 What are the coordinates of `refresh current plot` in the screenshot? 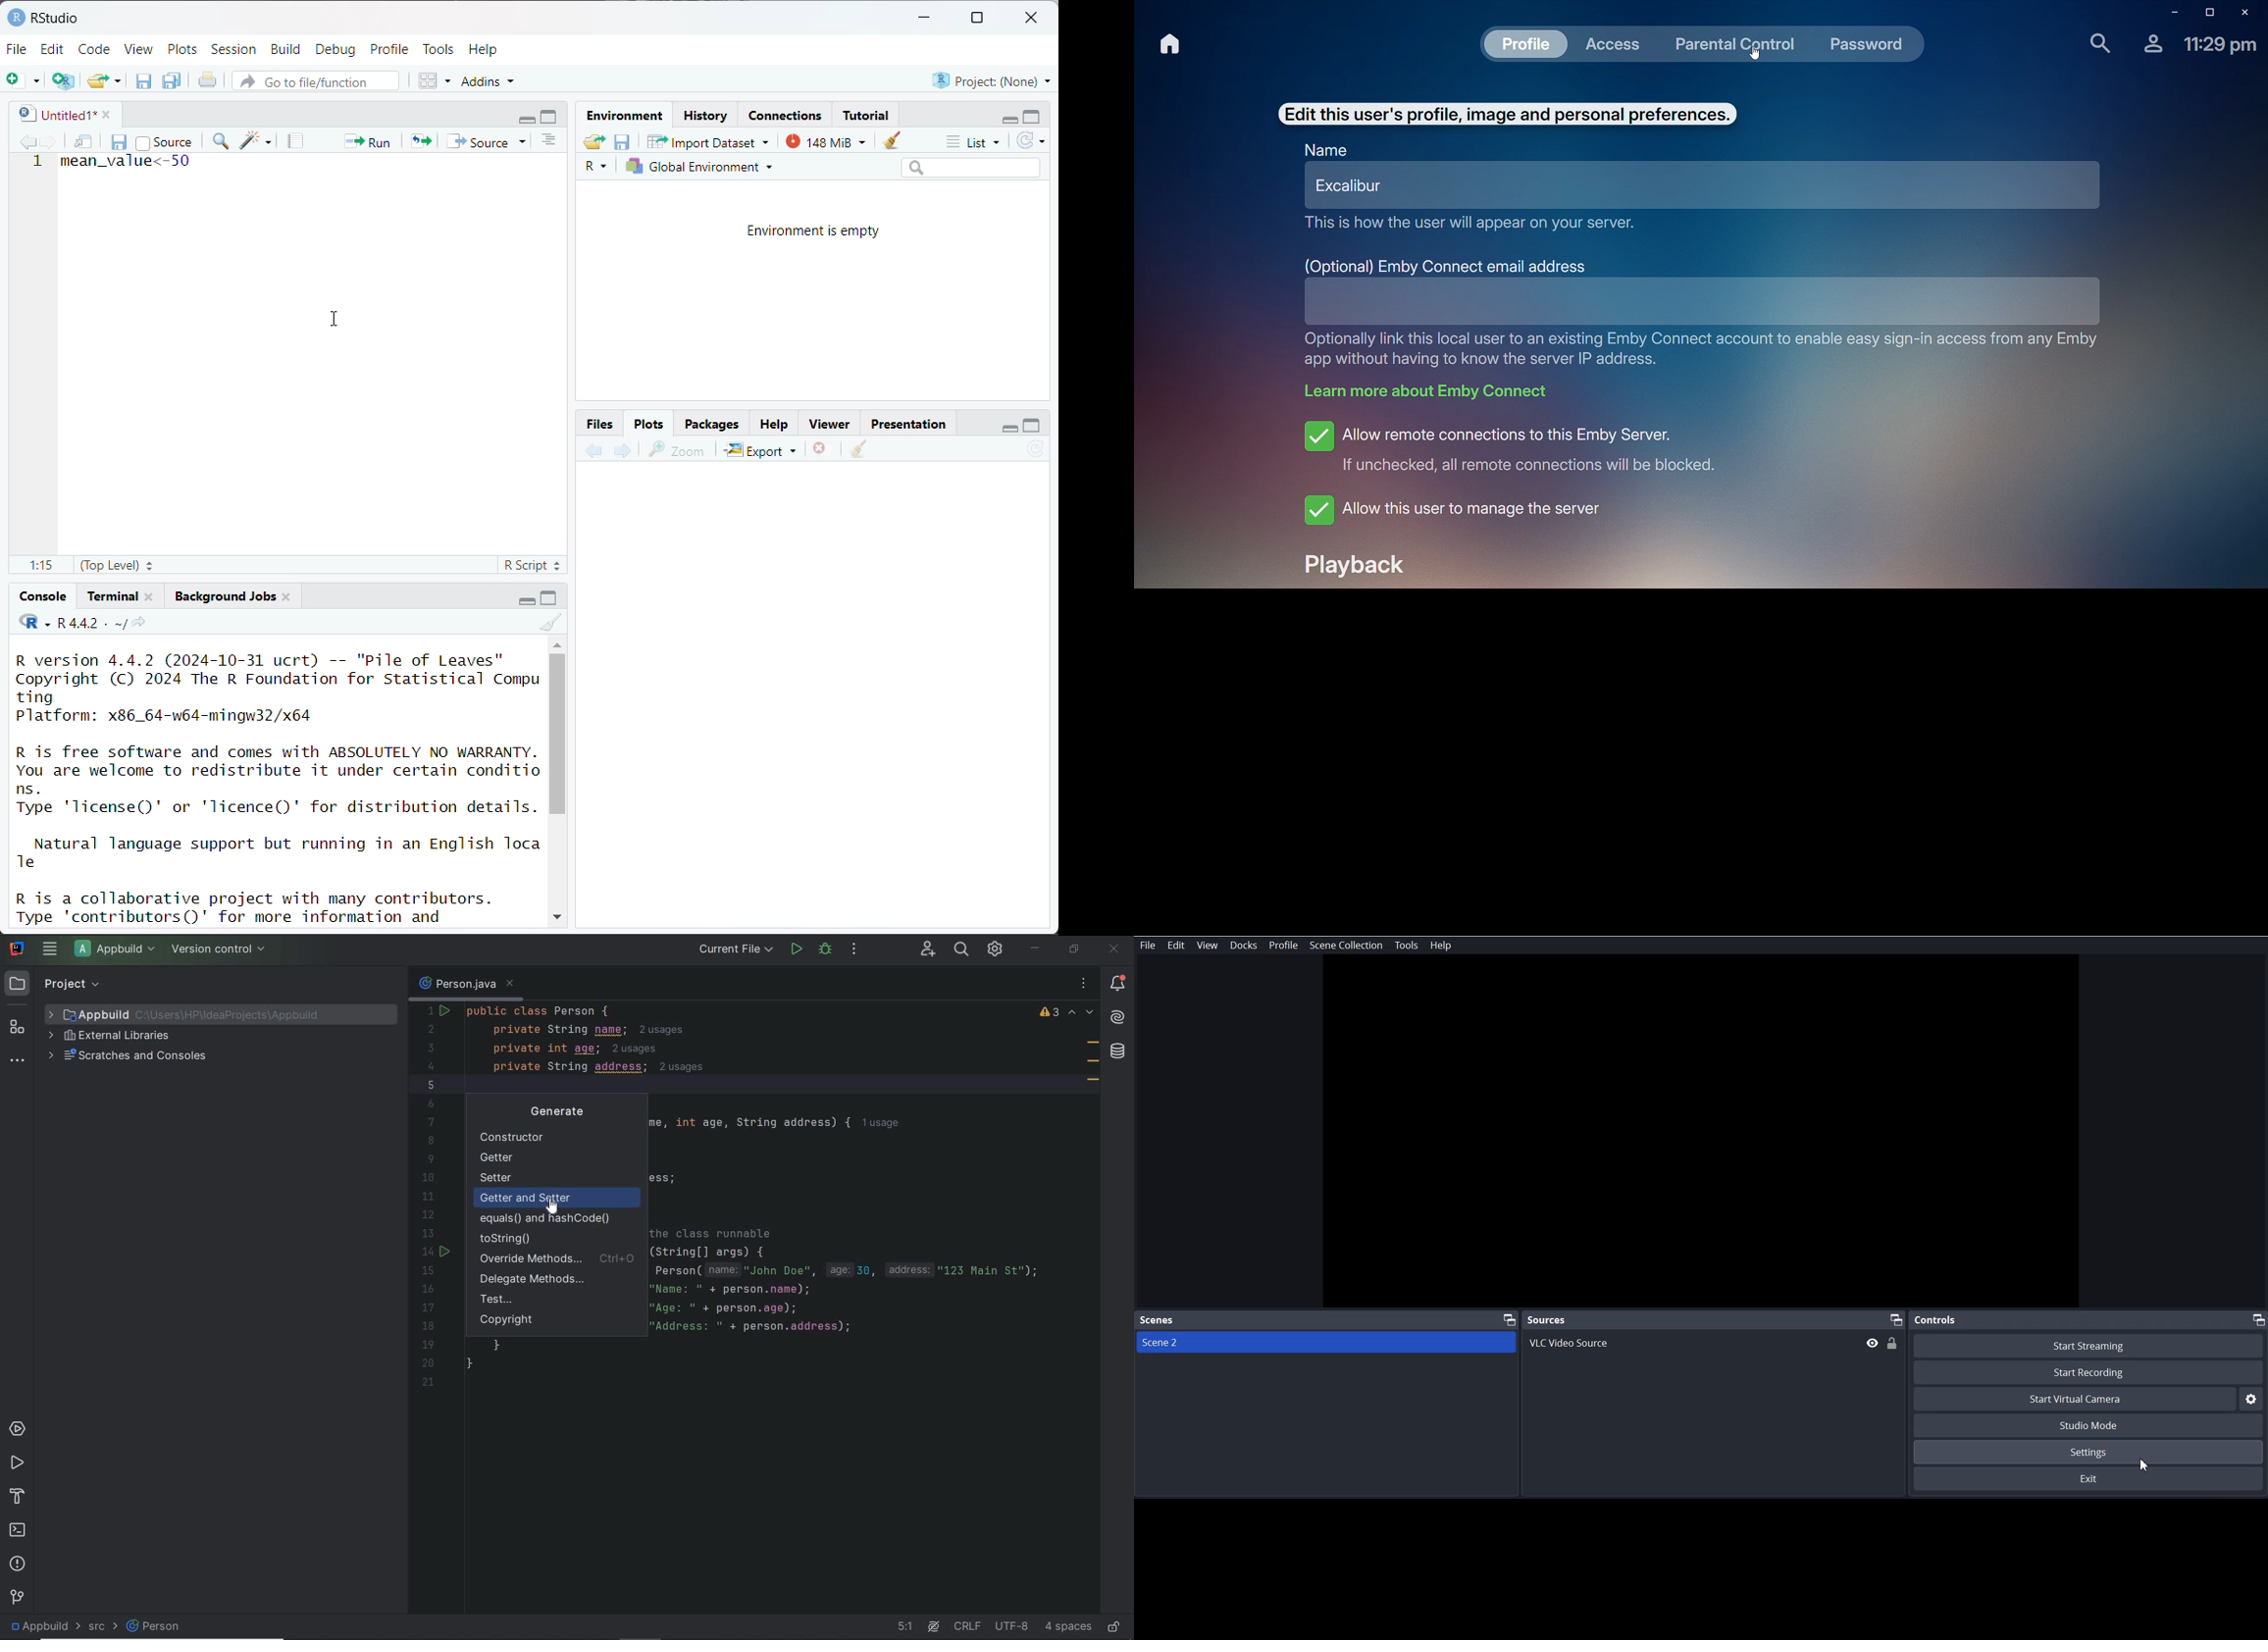 It's located at (1036, 451).